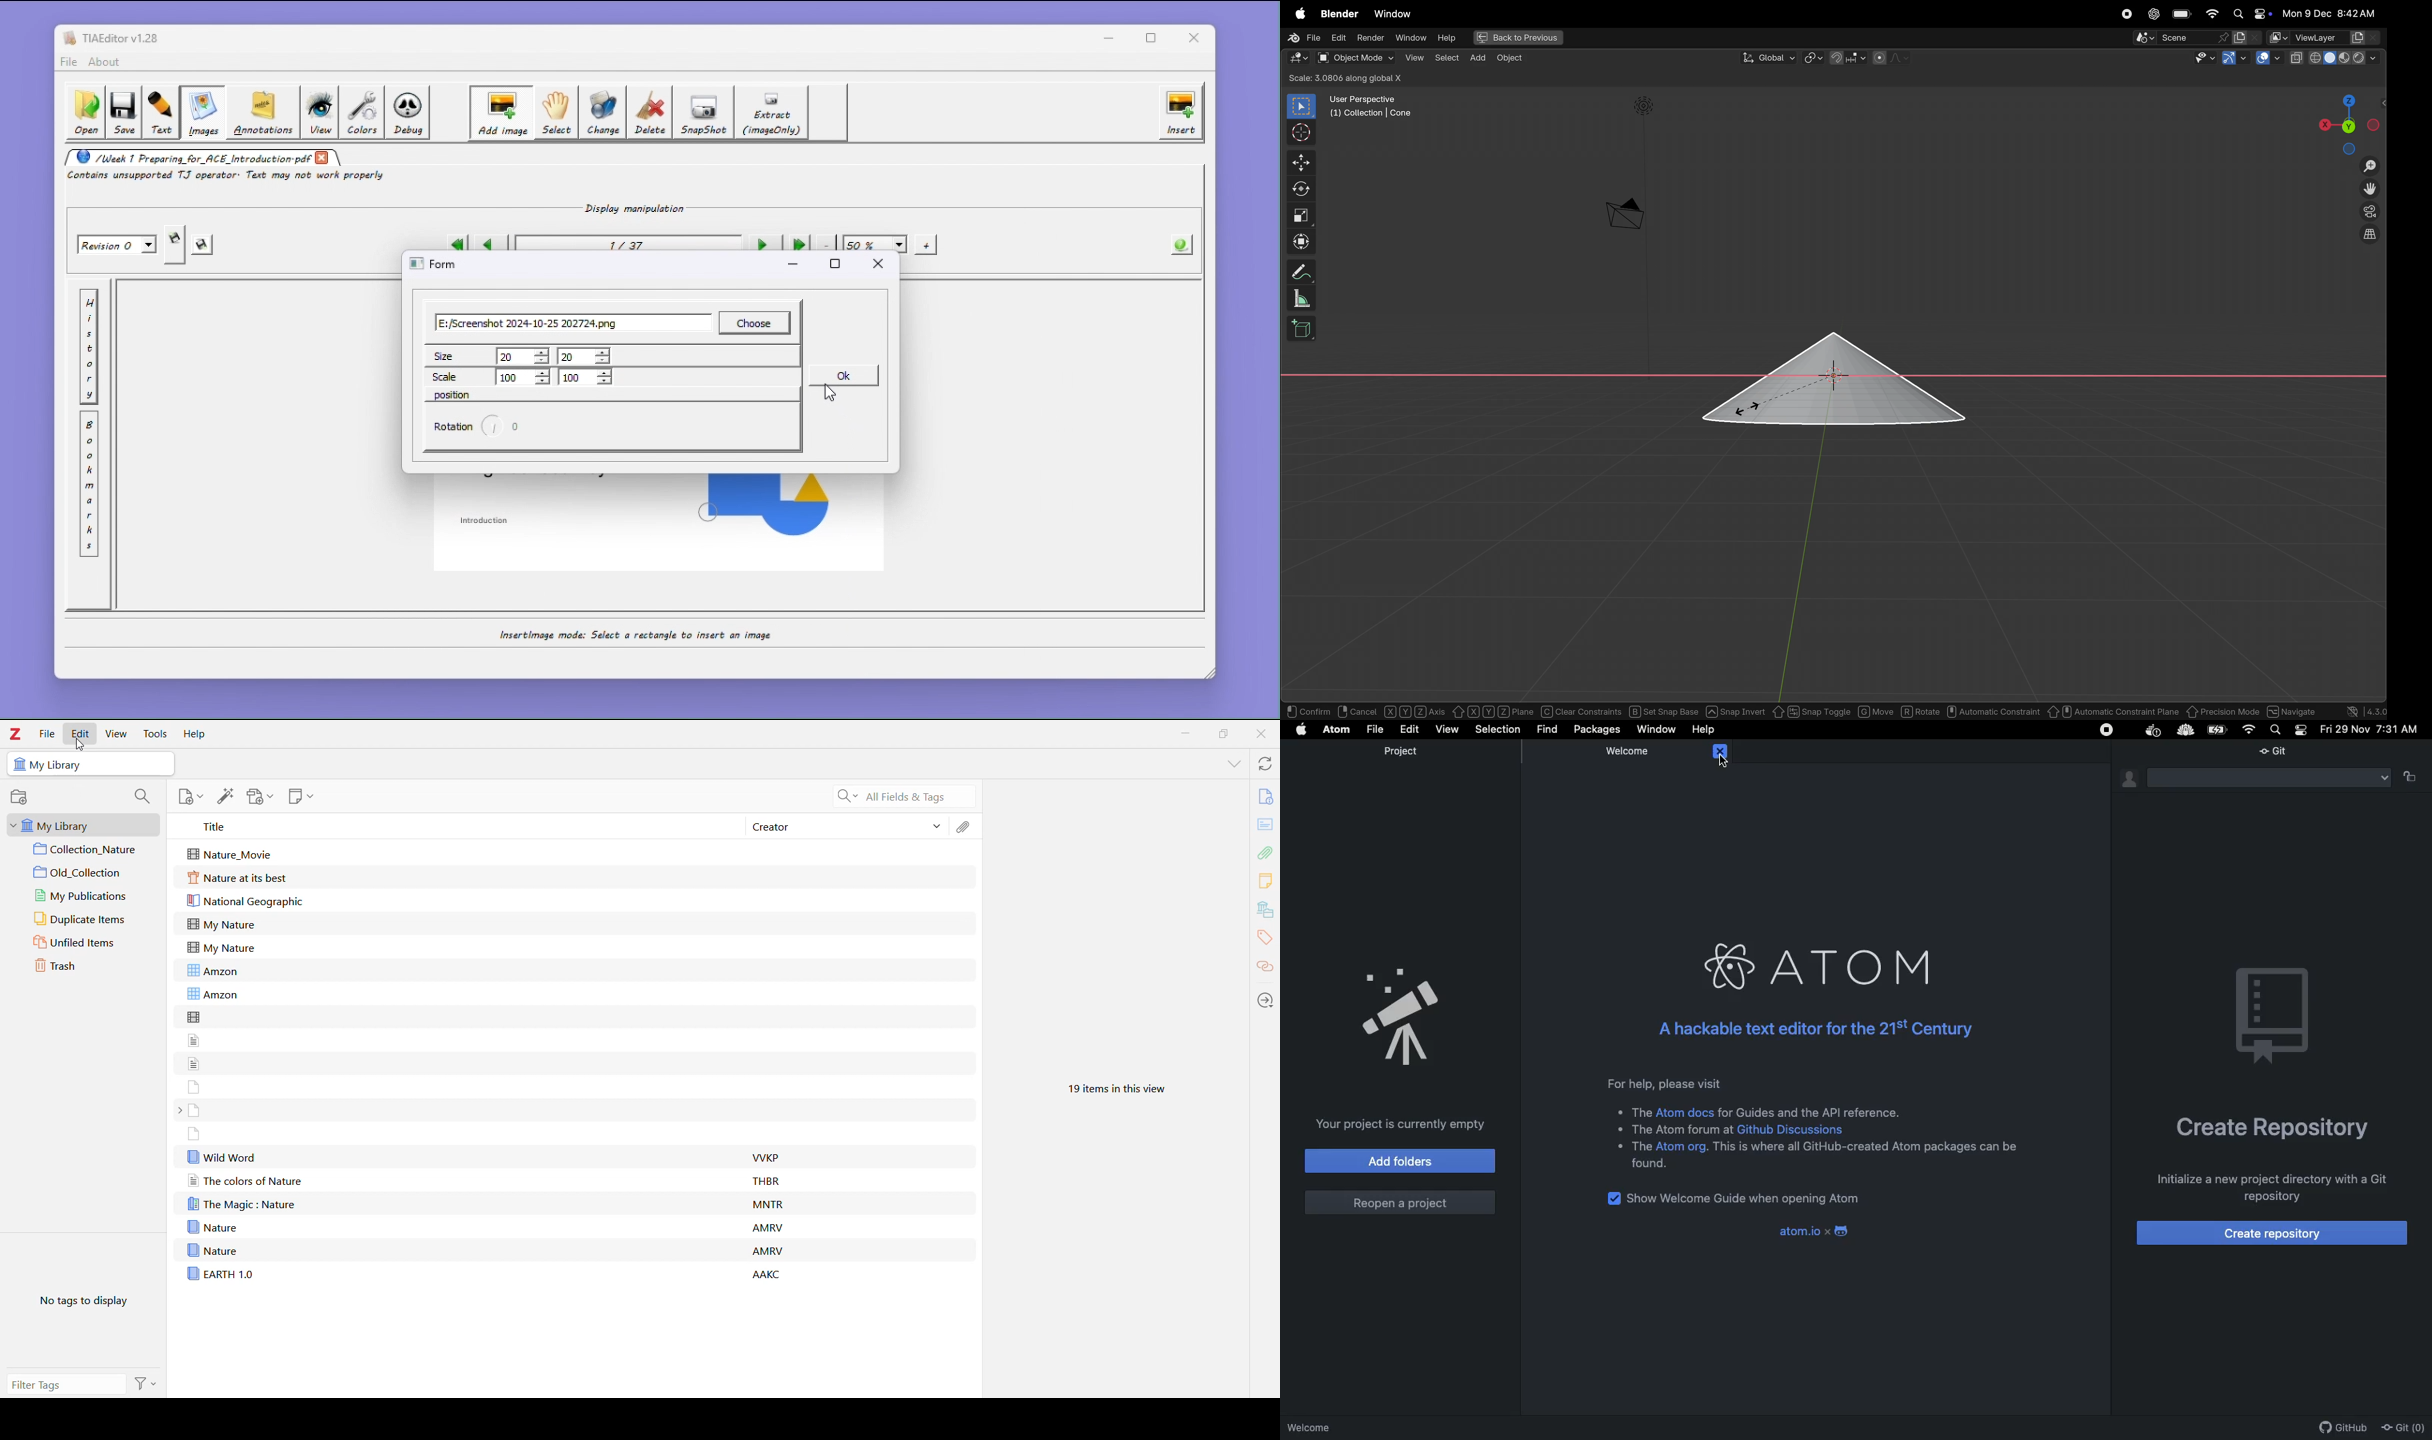 This screenshot has width=2436, height=1456. Describe the element at coordinates (1398, 1014) in the screenshot. I see `Announcement ` at that location.